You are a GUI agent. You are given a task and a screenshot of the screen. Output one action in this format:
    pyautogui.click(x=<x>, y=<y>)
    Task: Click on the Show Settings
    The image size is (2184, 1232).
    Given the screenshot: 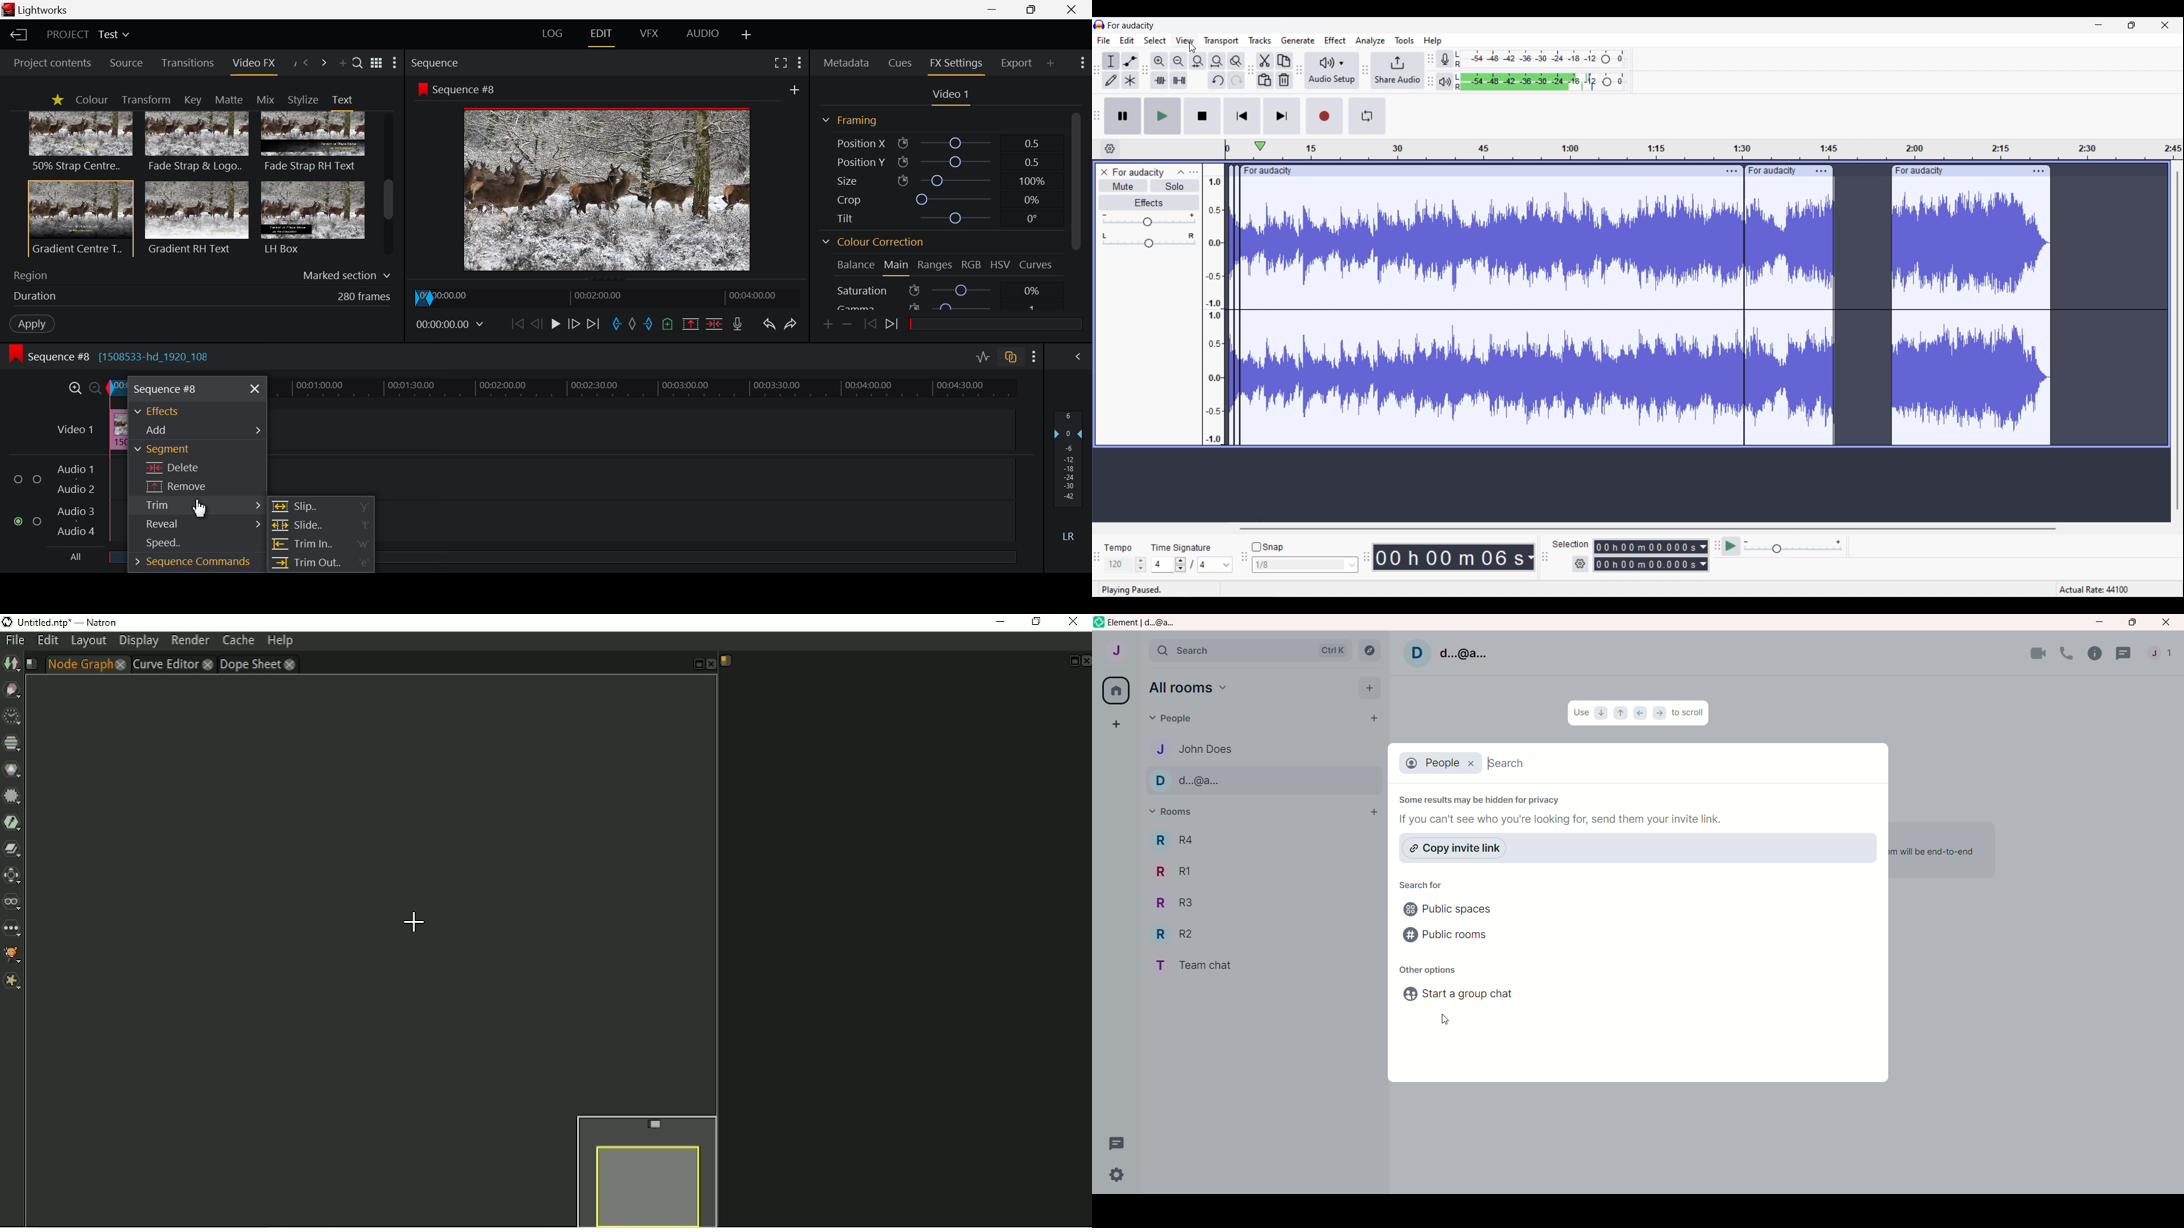 What is the action you would take?
    pyautogui.click(x=1081, y=63)
    